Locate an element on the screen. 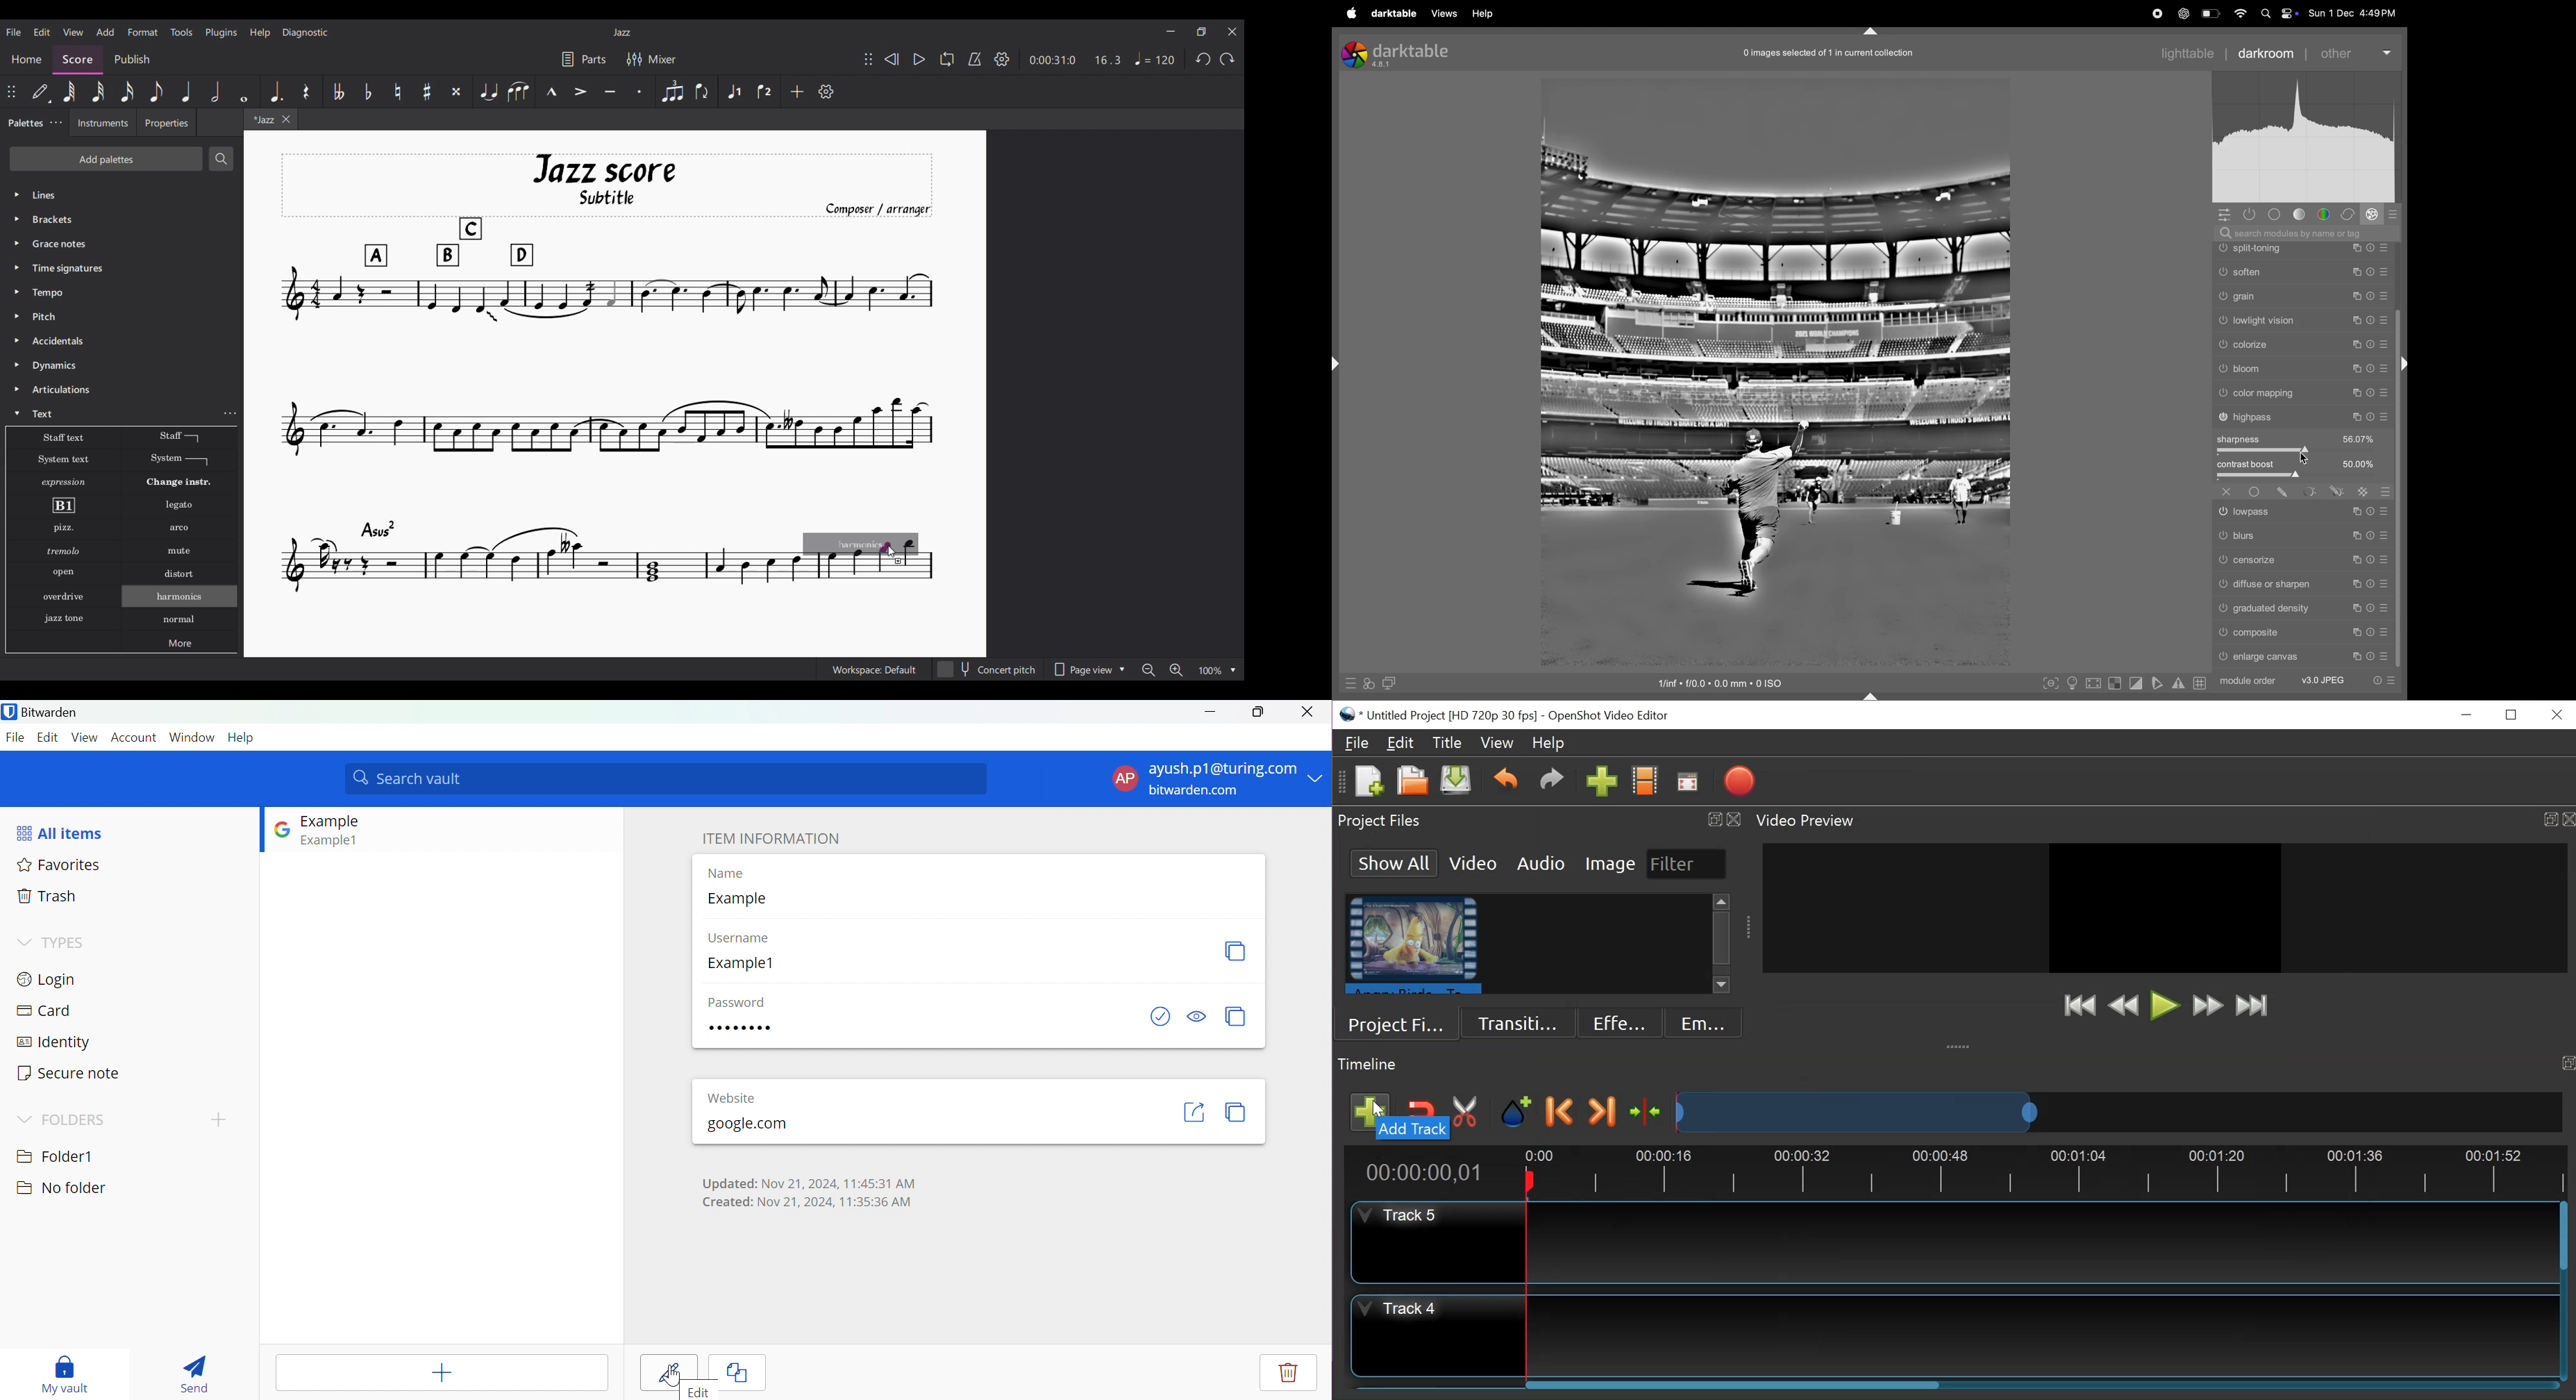 The height and width of the screenshot is (1400, 2576). apple menu is located at coordinates (1349, 12).